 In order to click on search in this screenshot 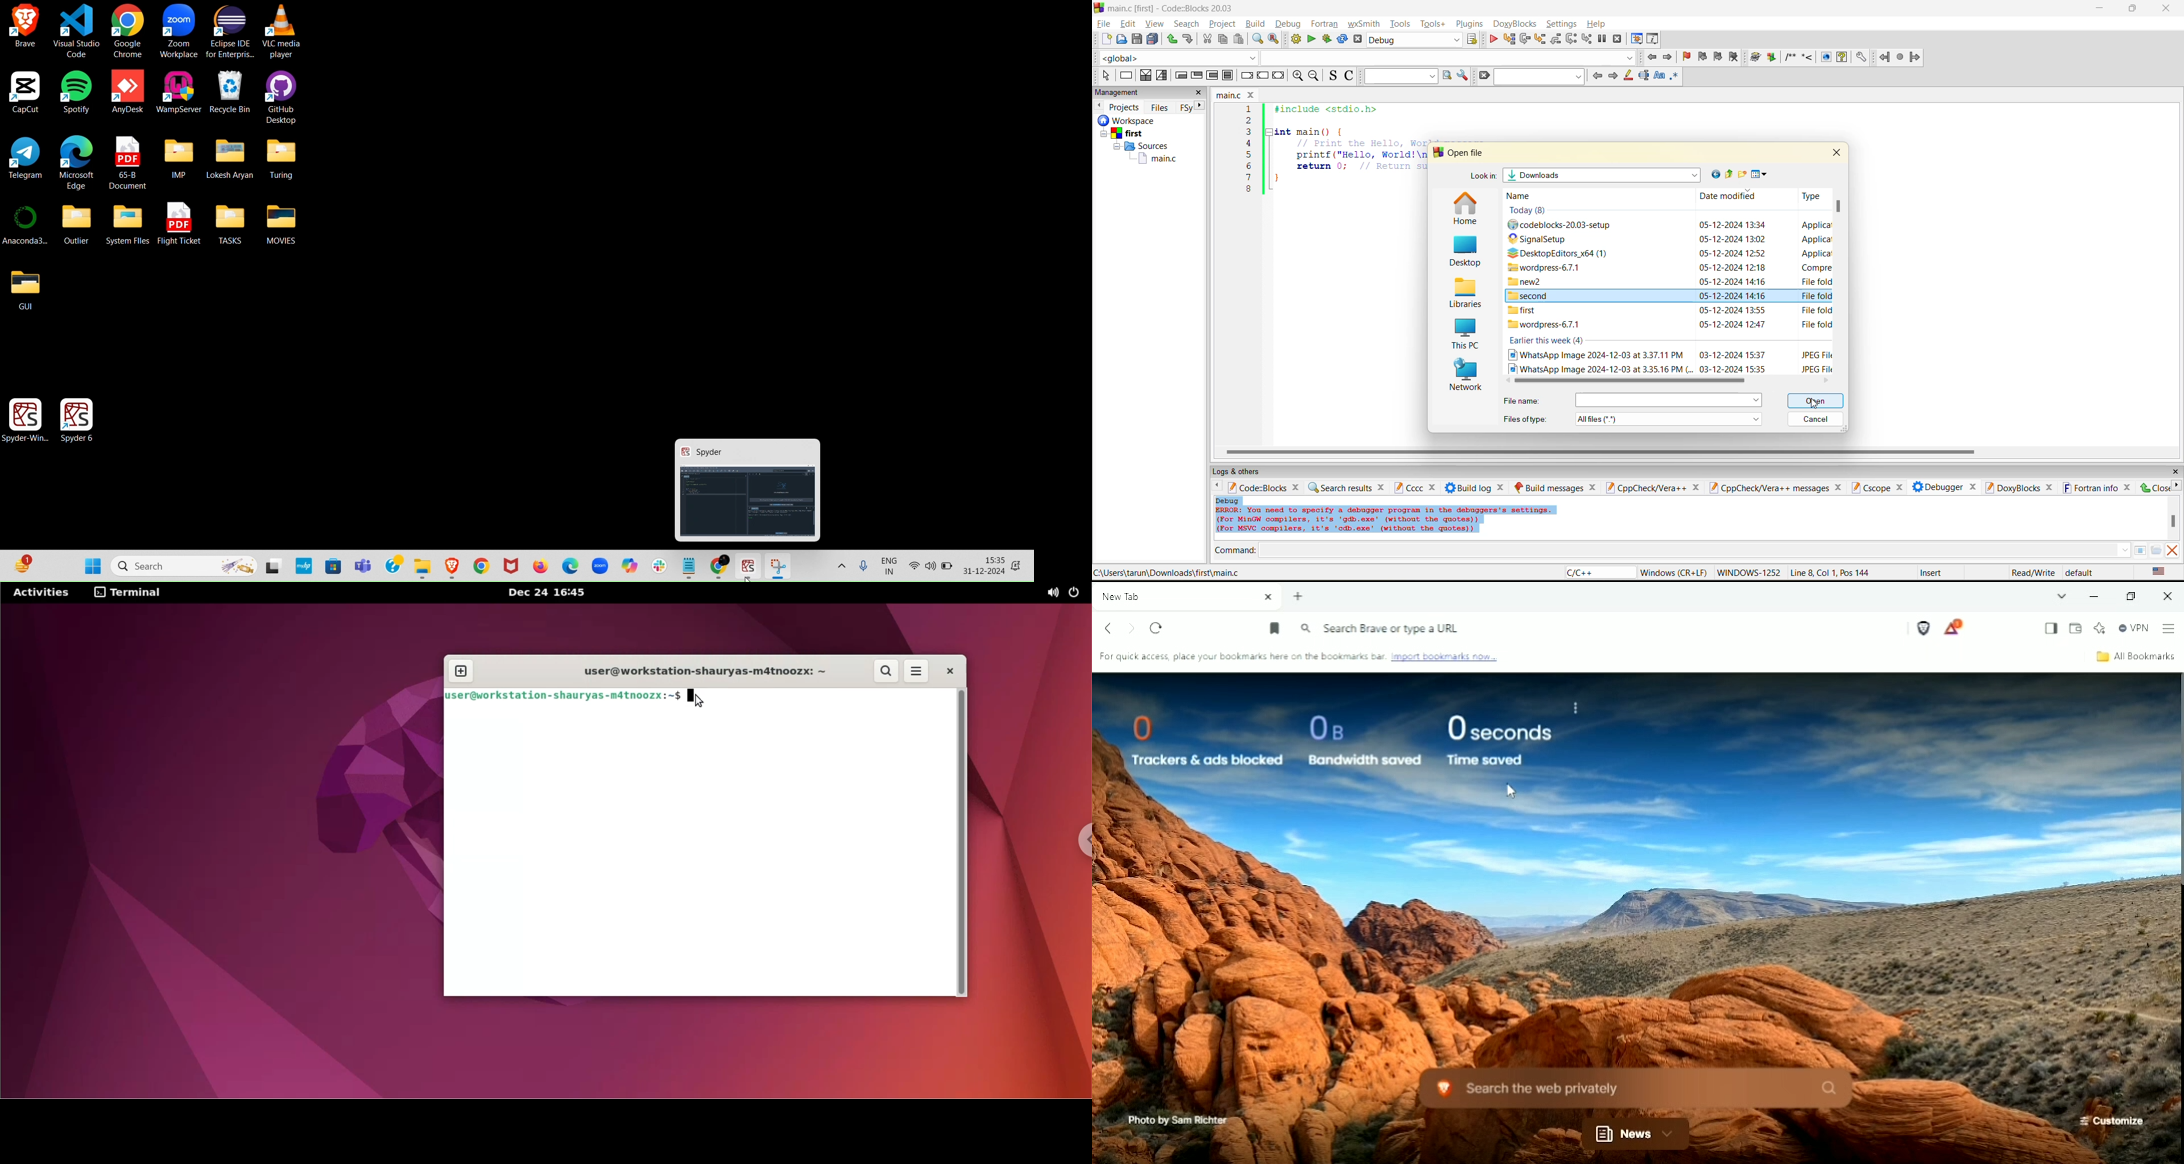, I will do `click(1186, 23)`.